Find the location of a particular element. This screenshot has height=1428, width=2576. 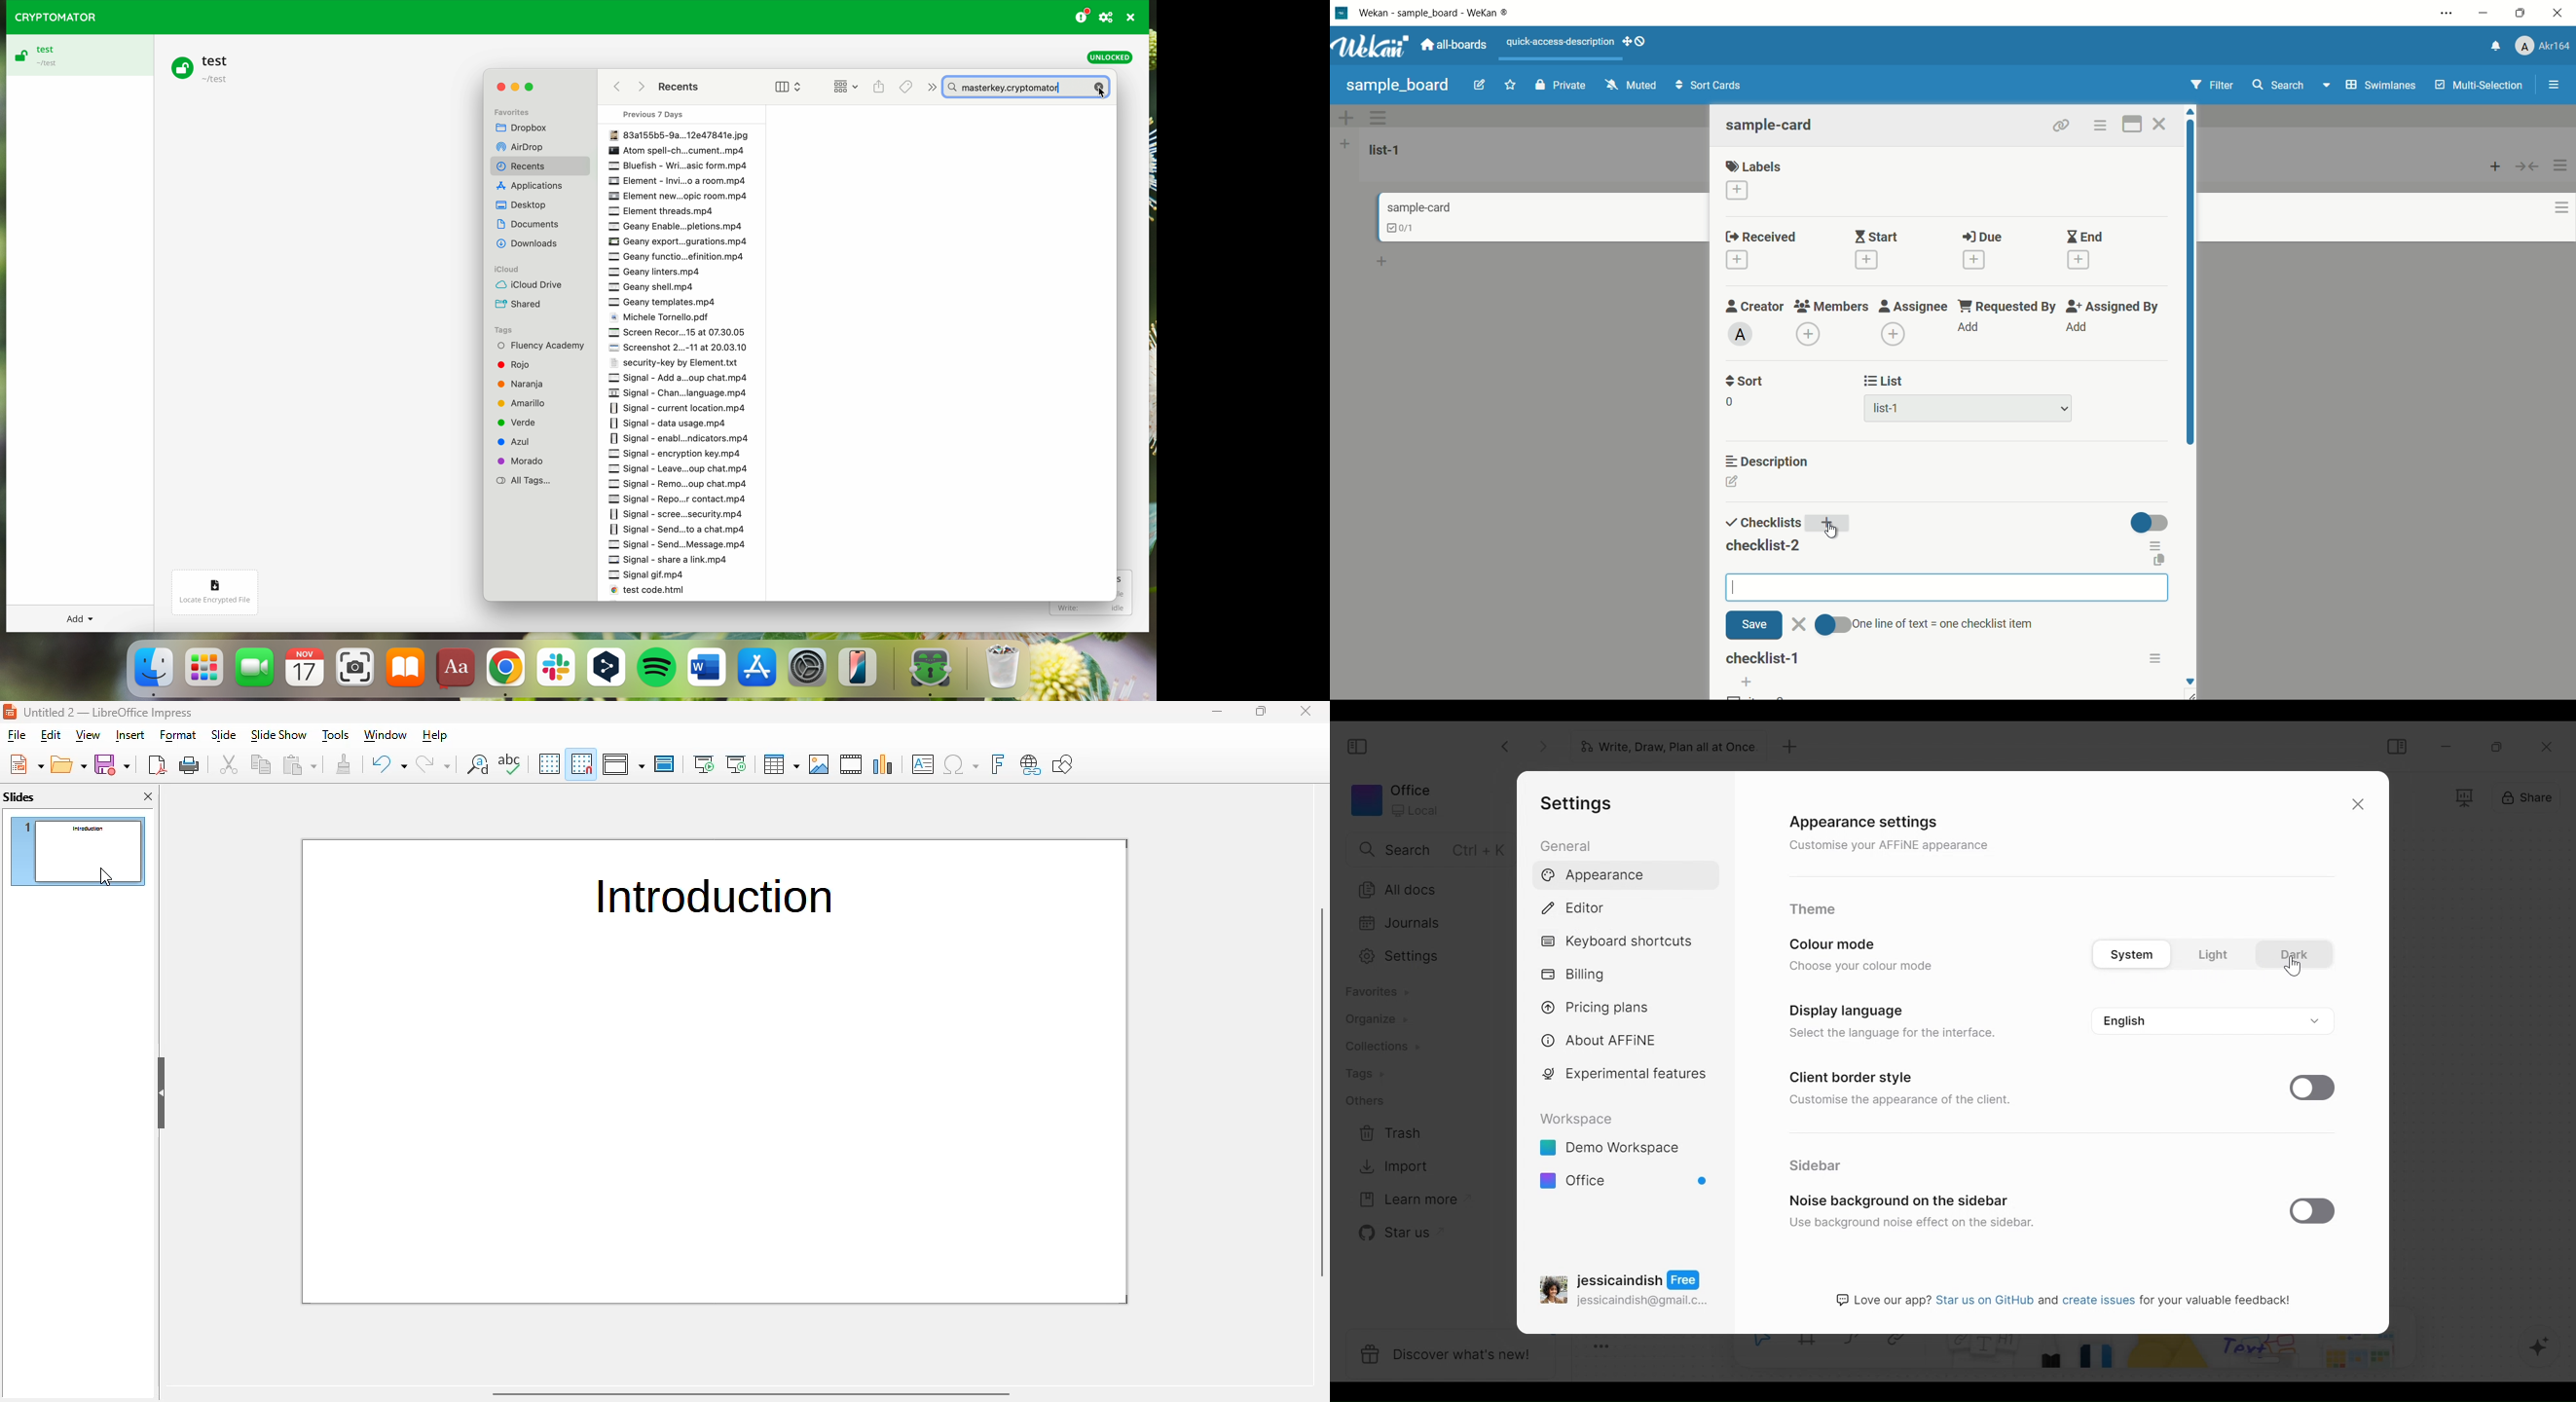

list is located at coordinates (1884, 381).